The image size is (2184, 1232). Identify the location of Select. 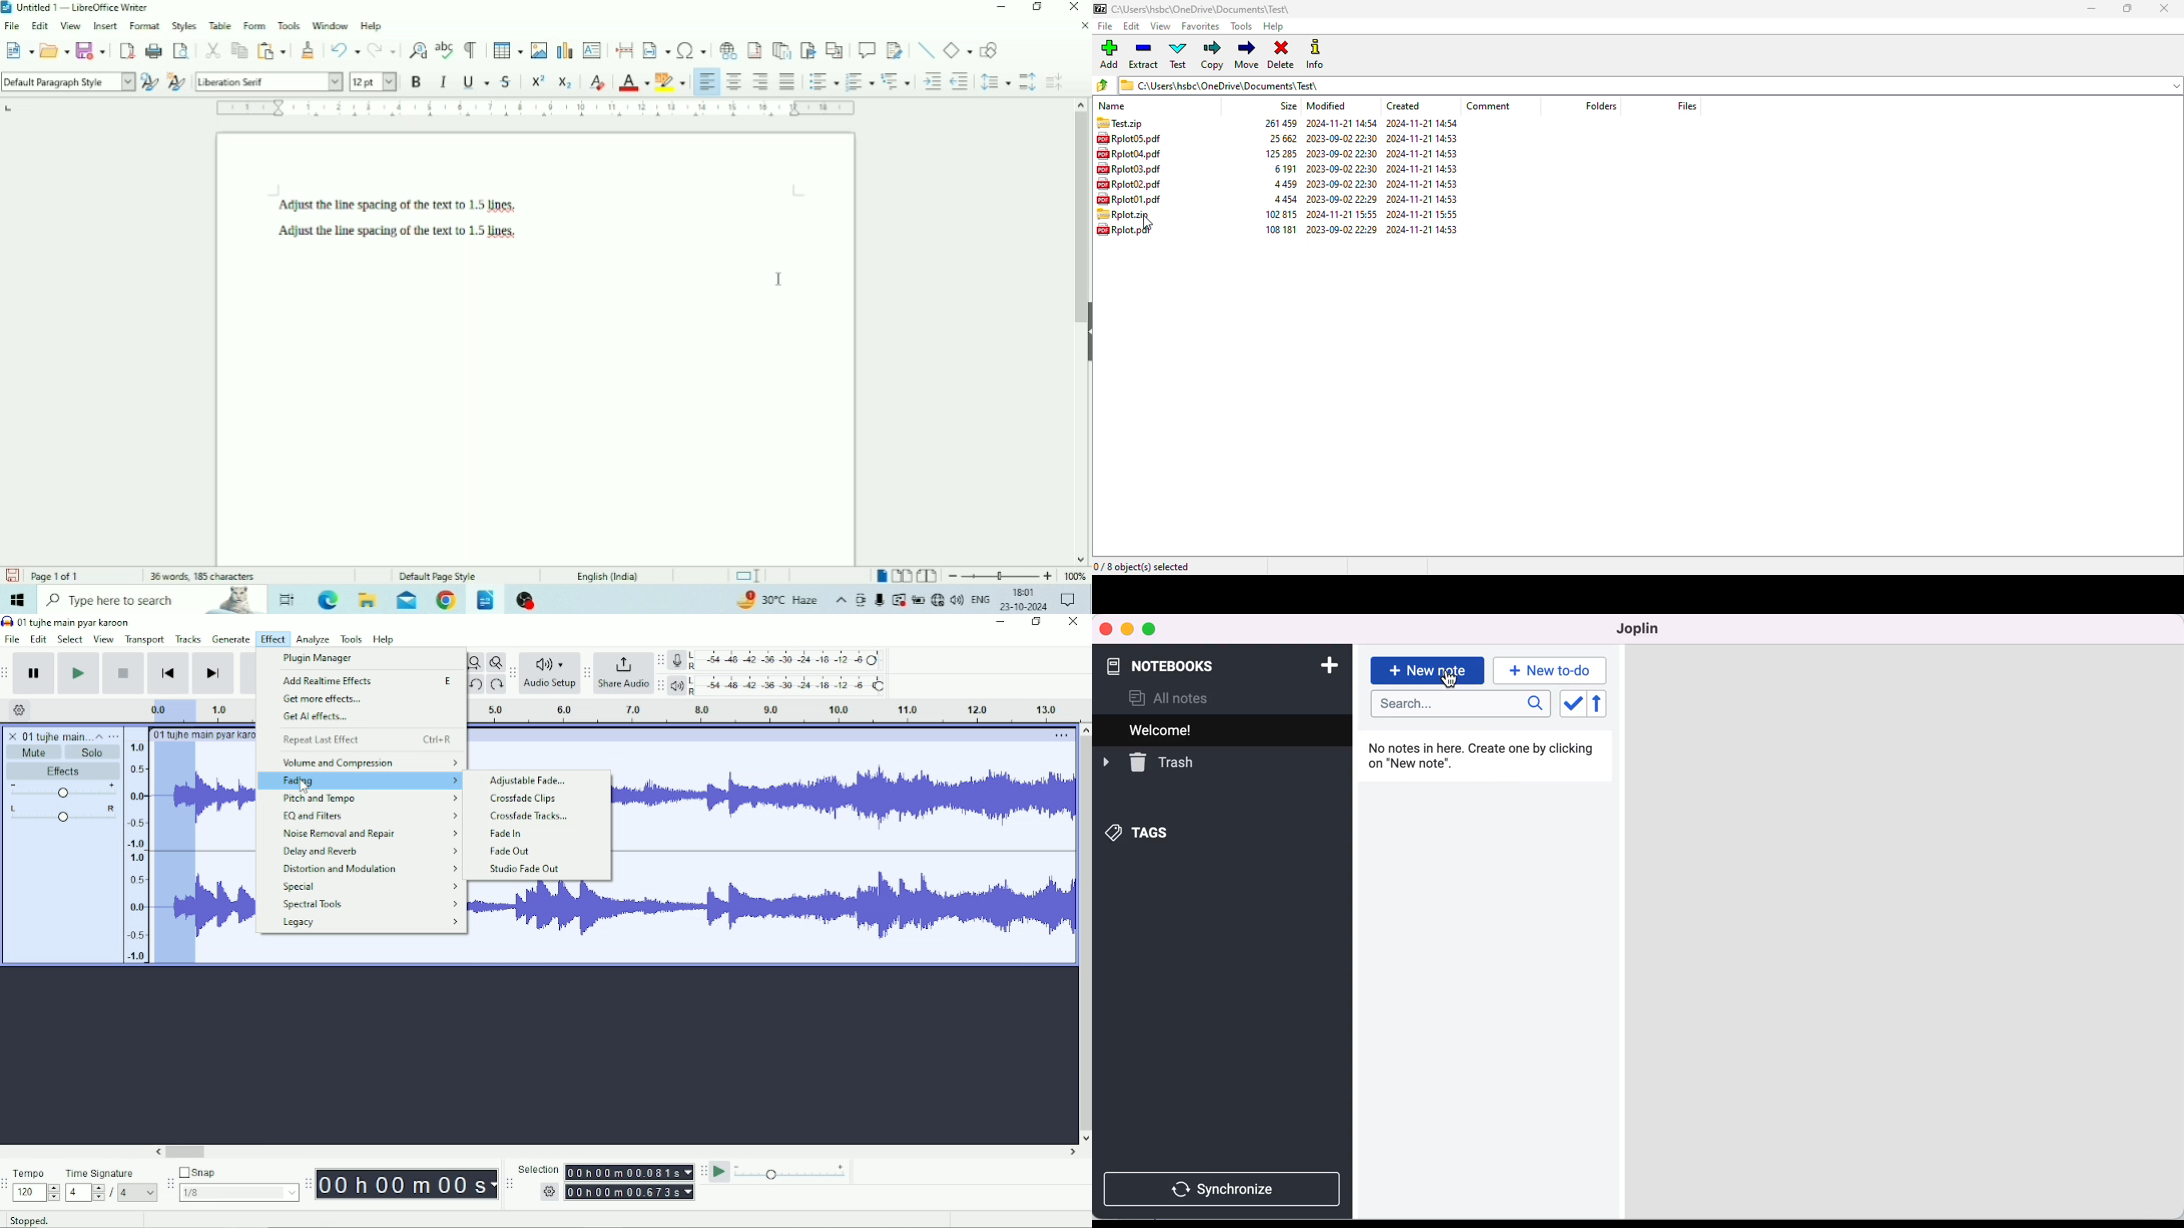
(70, 639).